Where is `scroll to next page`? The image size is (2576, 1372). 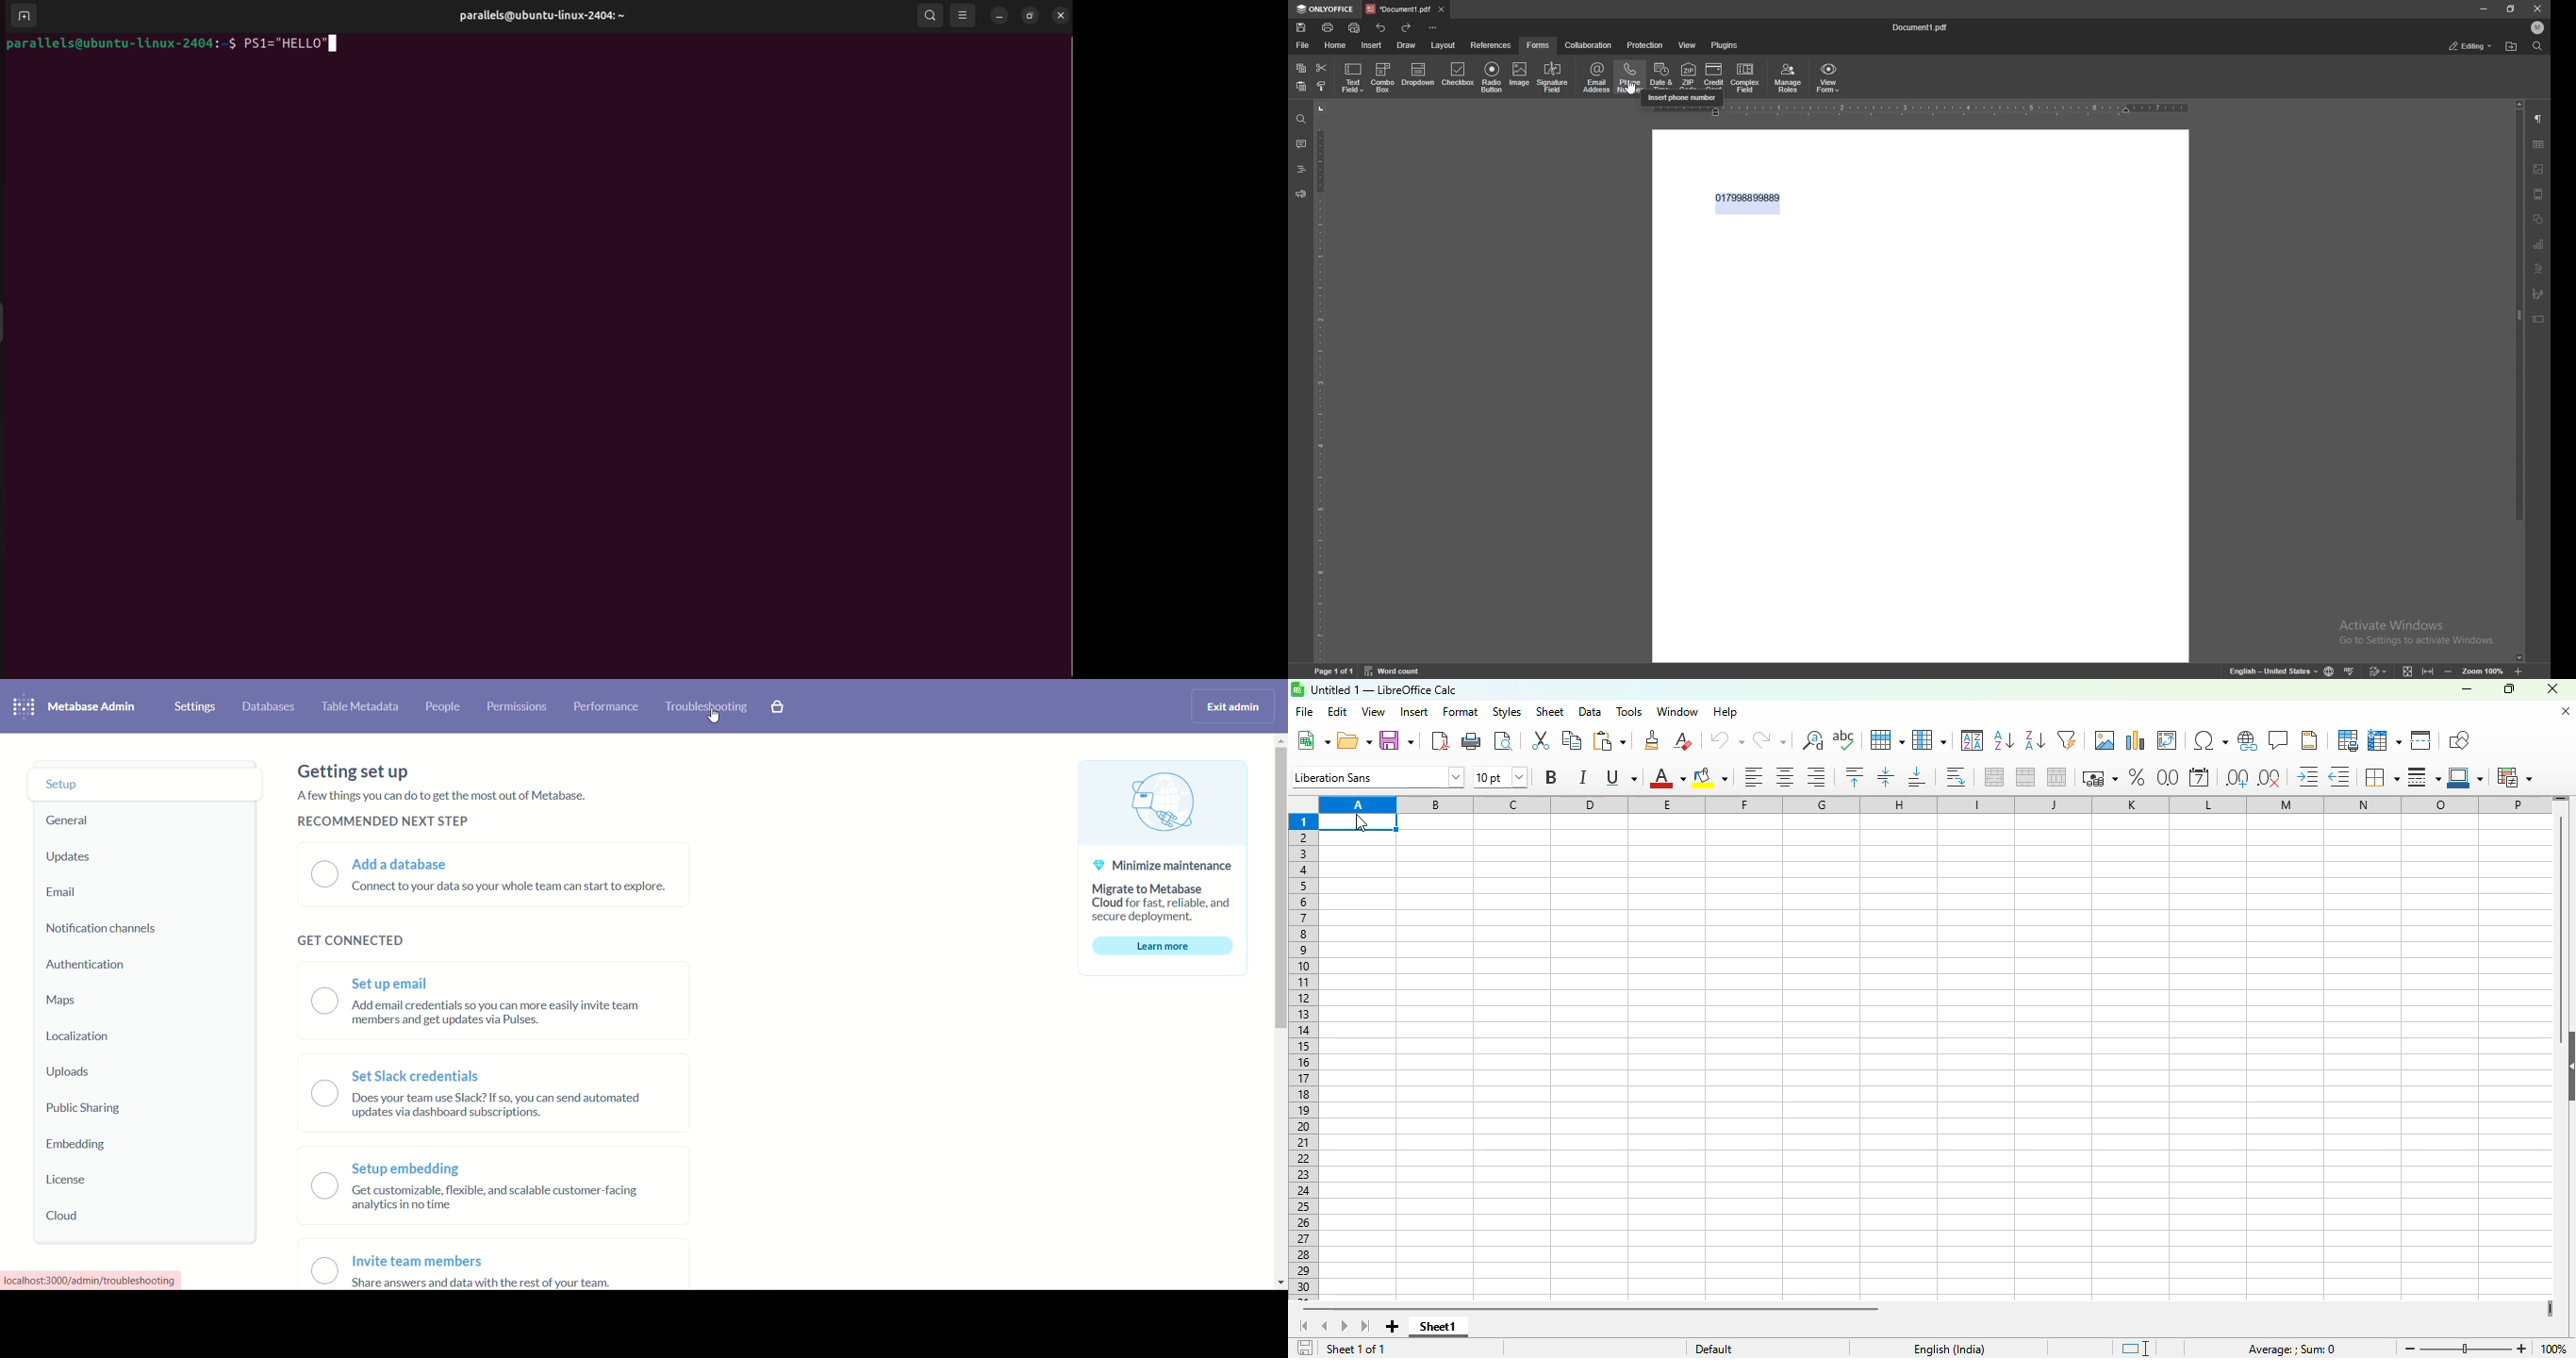 scroll to next page is located at coordinates (1346, 1327).